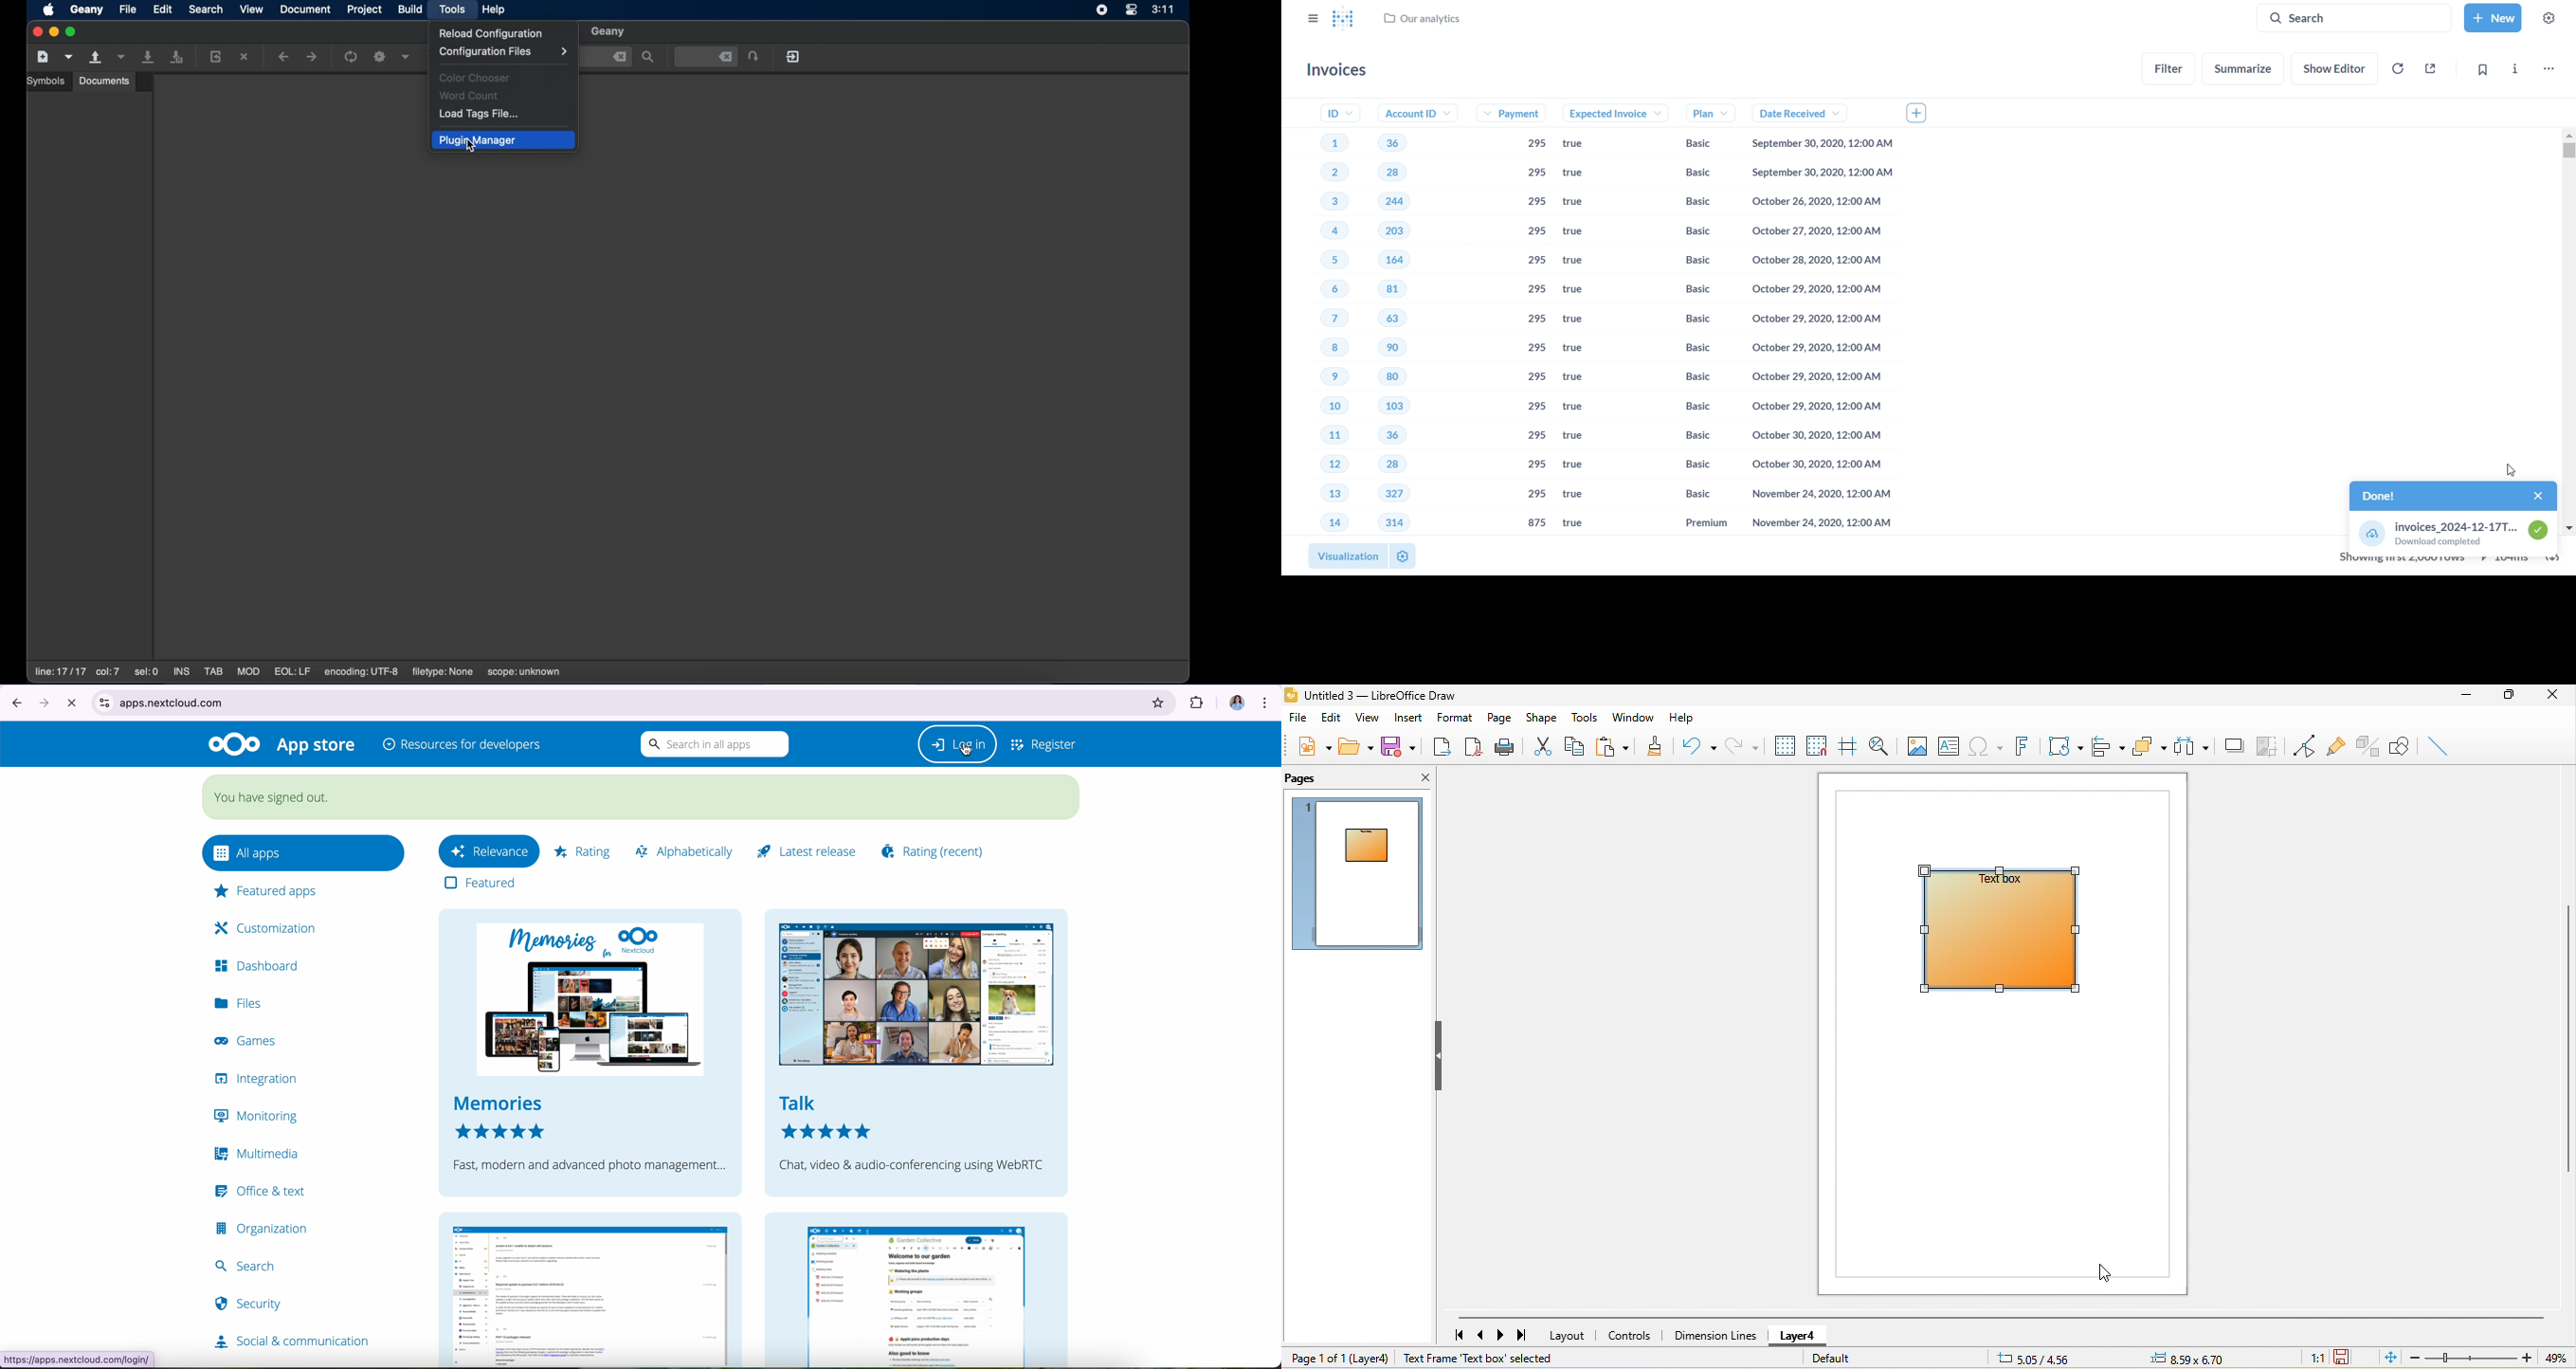  I want to click on collectives window, so click(914, 1290).